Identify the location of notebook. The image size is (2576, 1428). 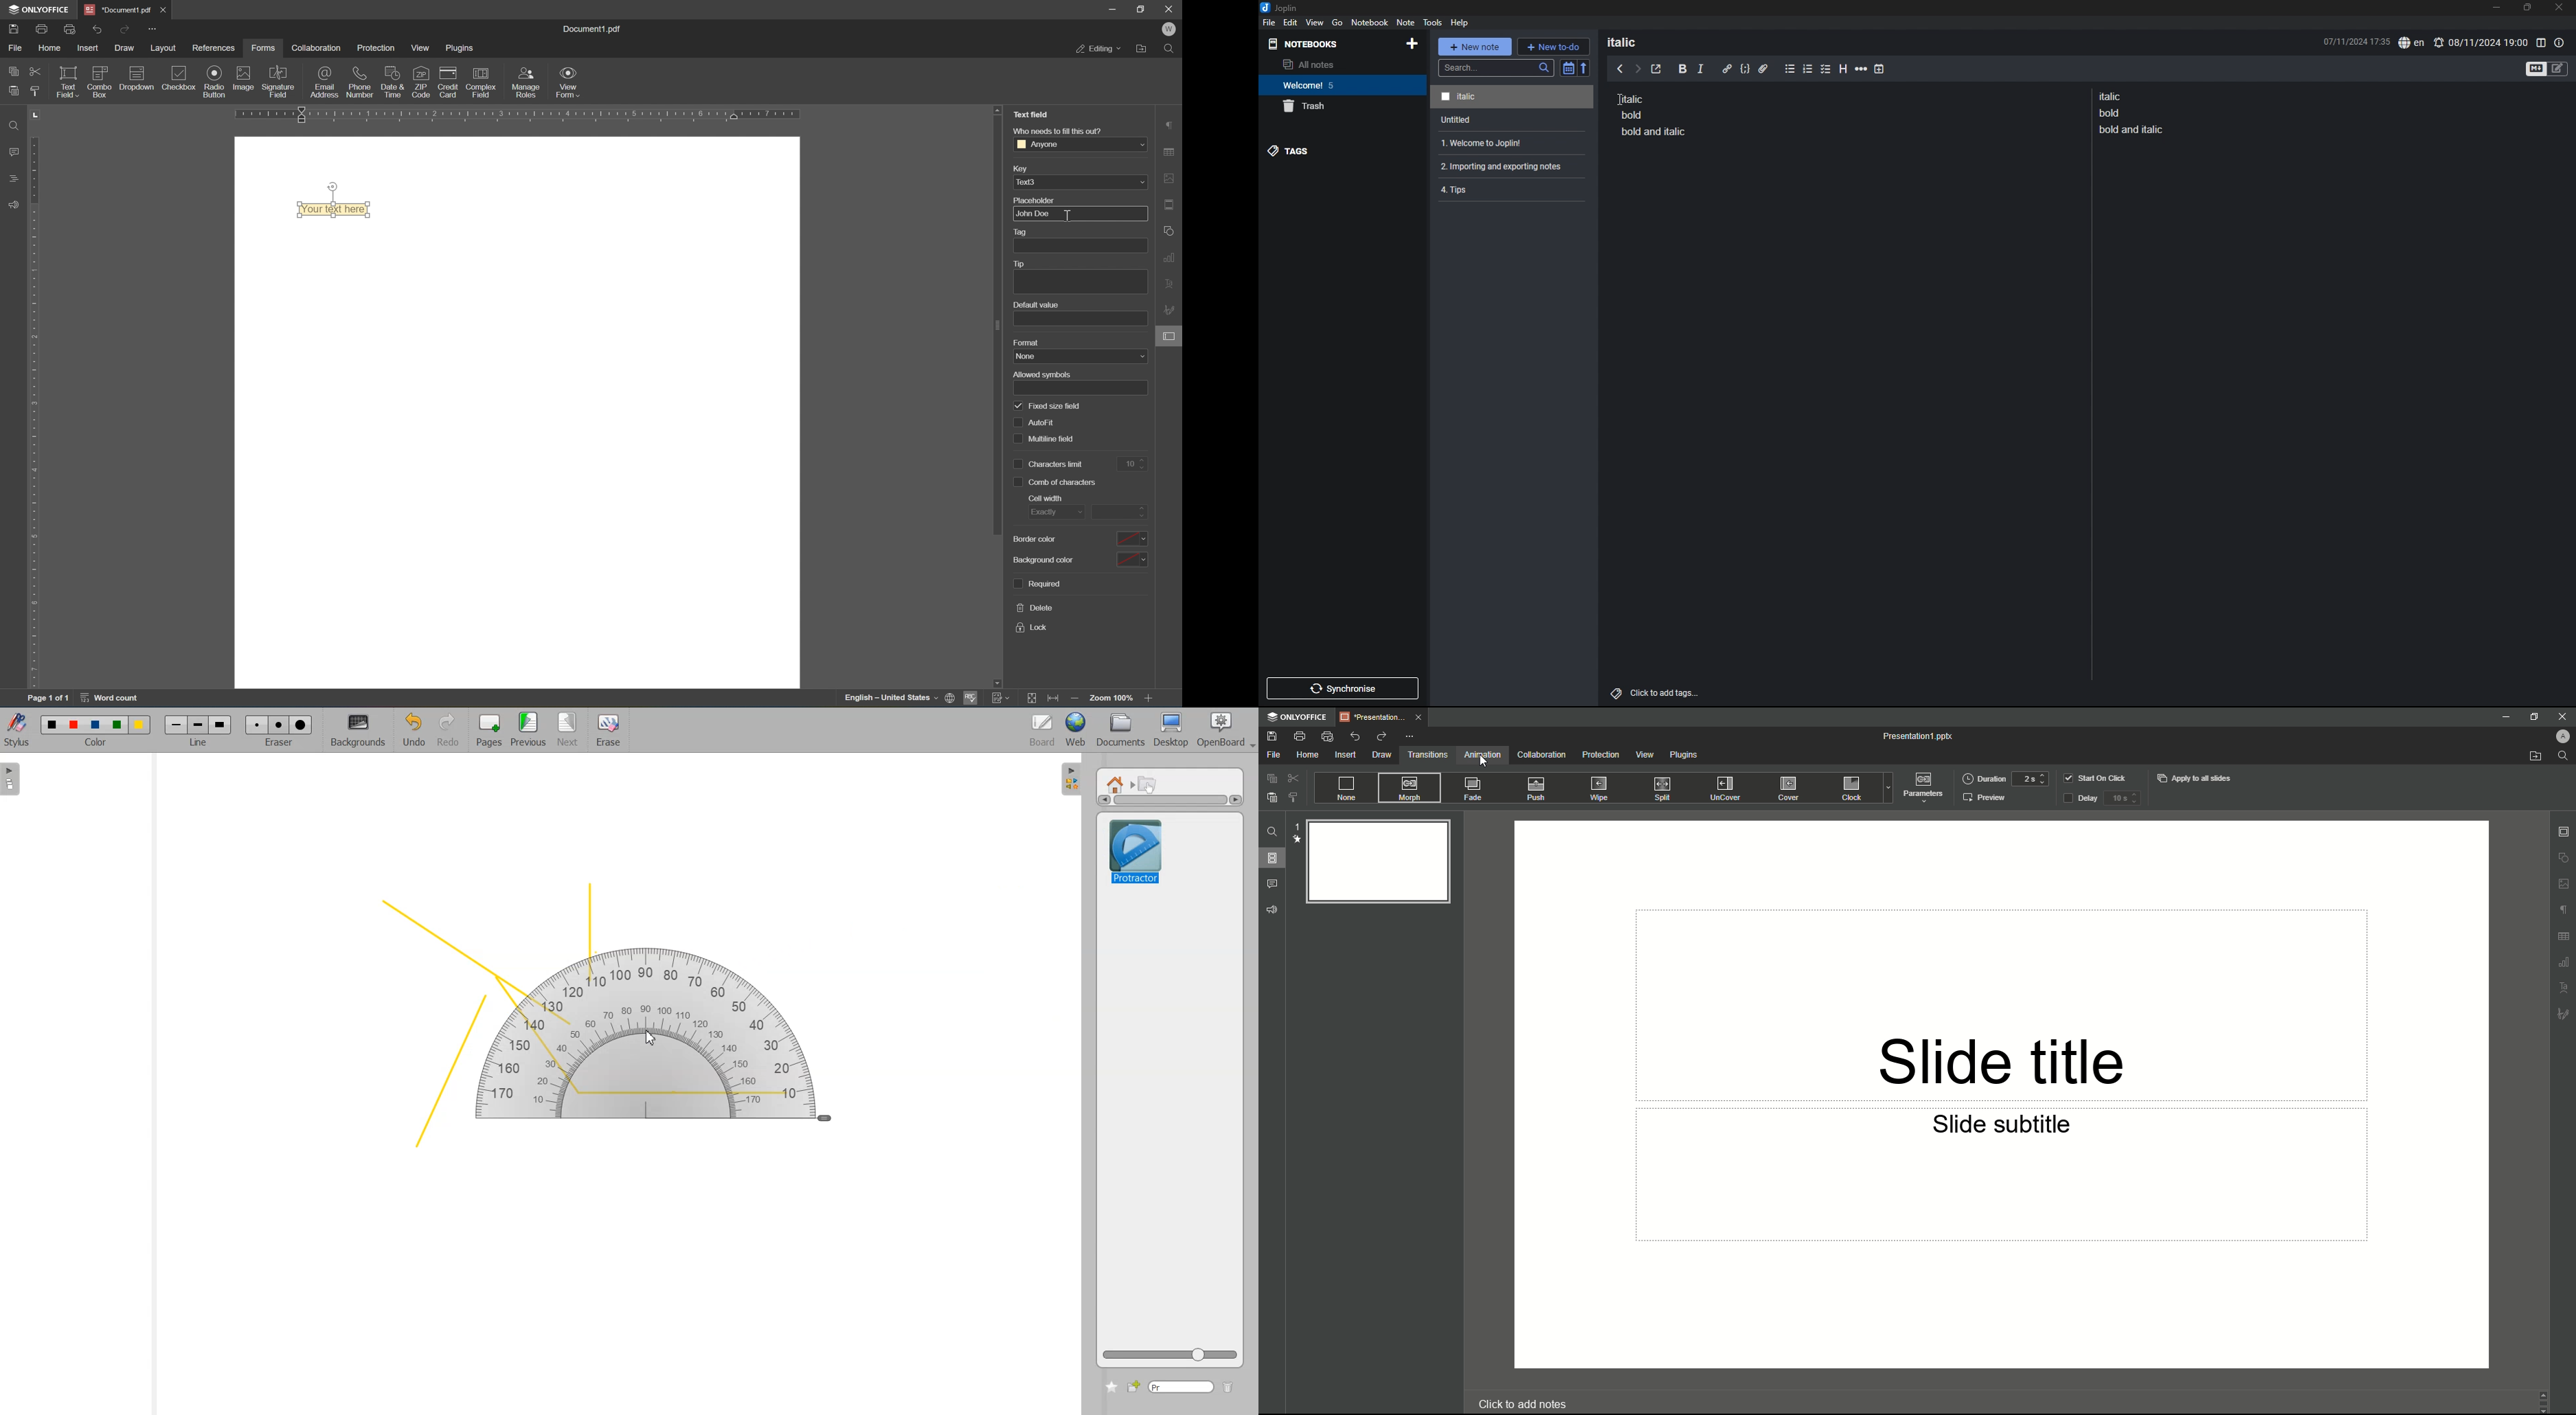
(1370, 22).